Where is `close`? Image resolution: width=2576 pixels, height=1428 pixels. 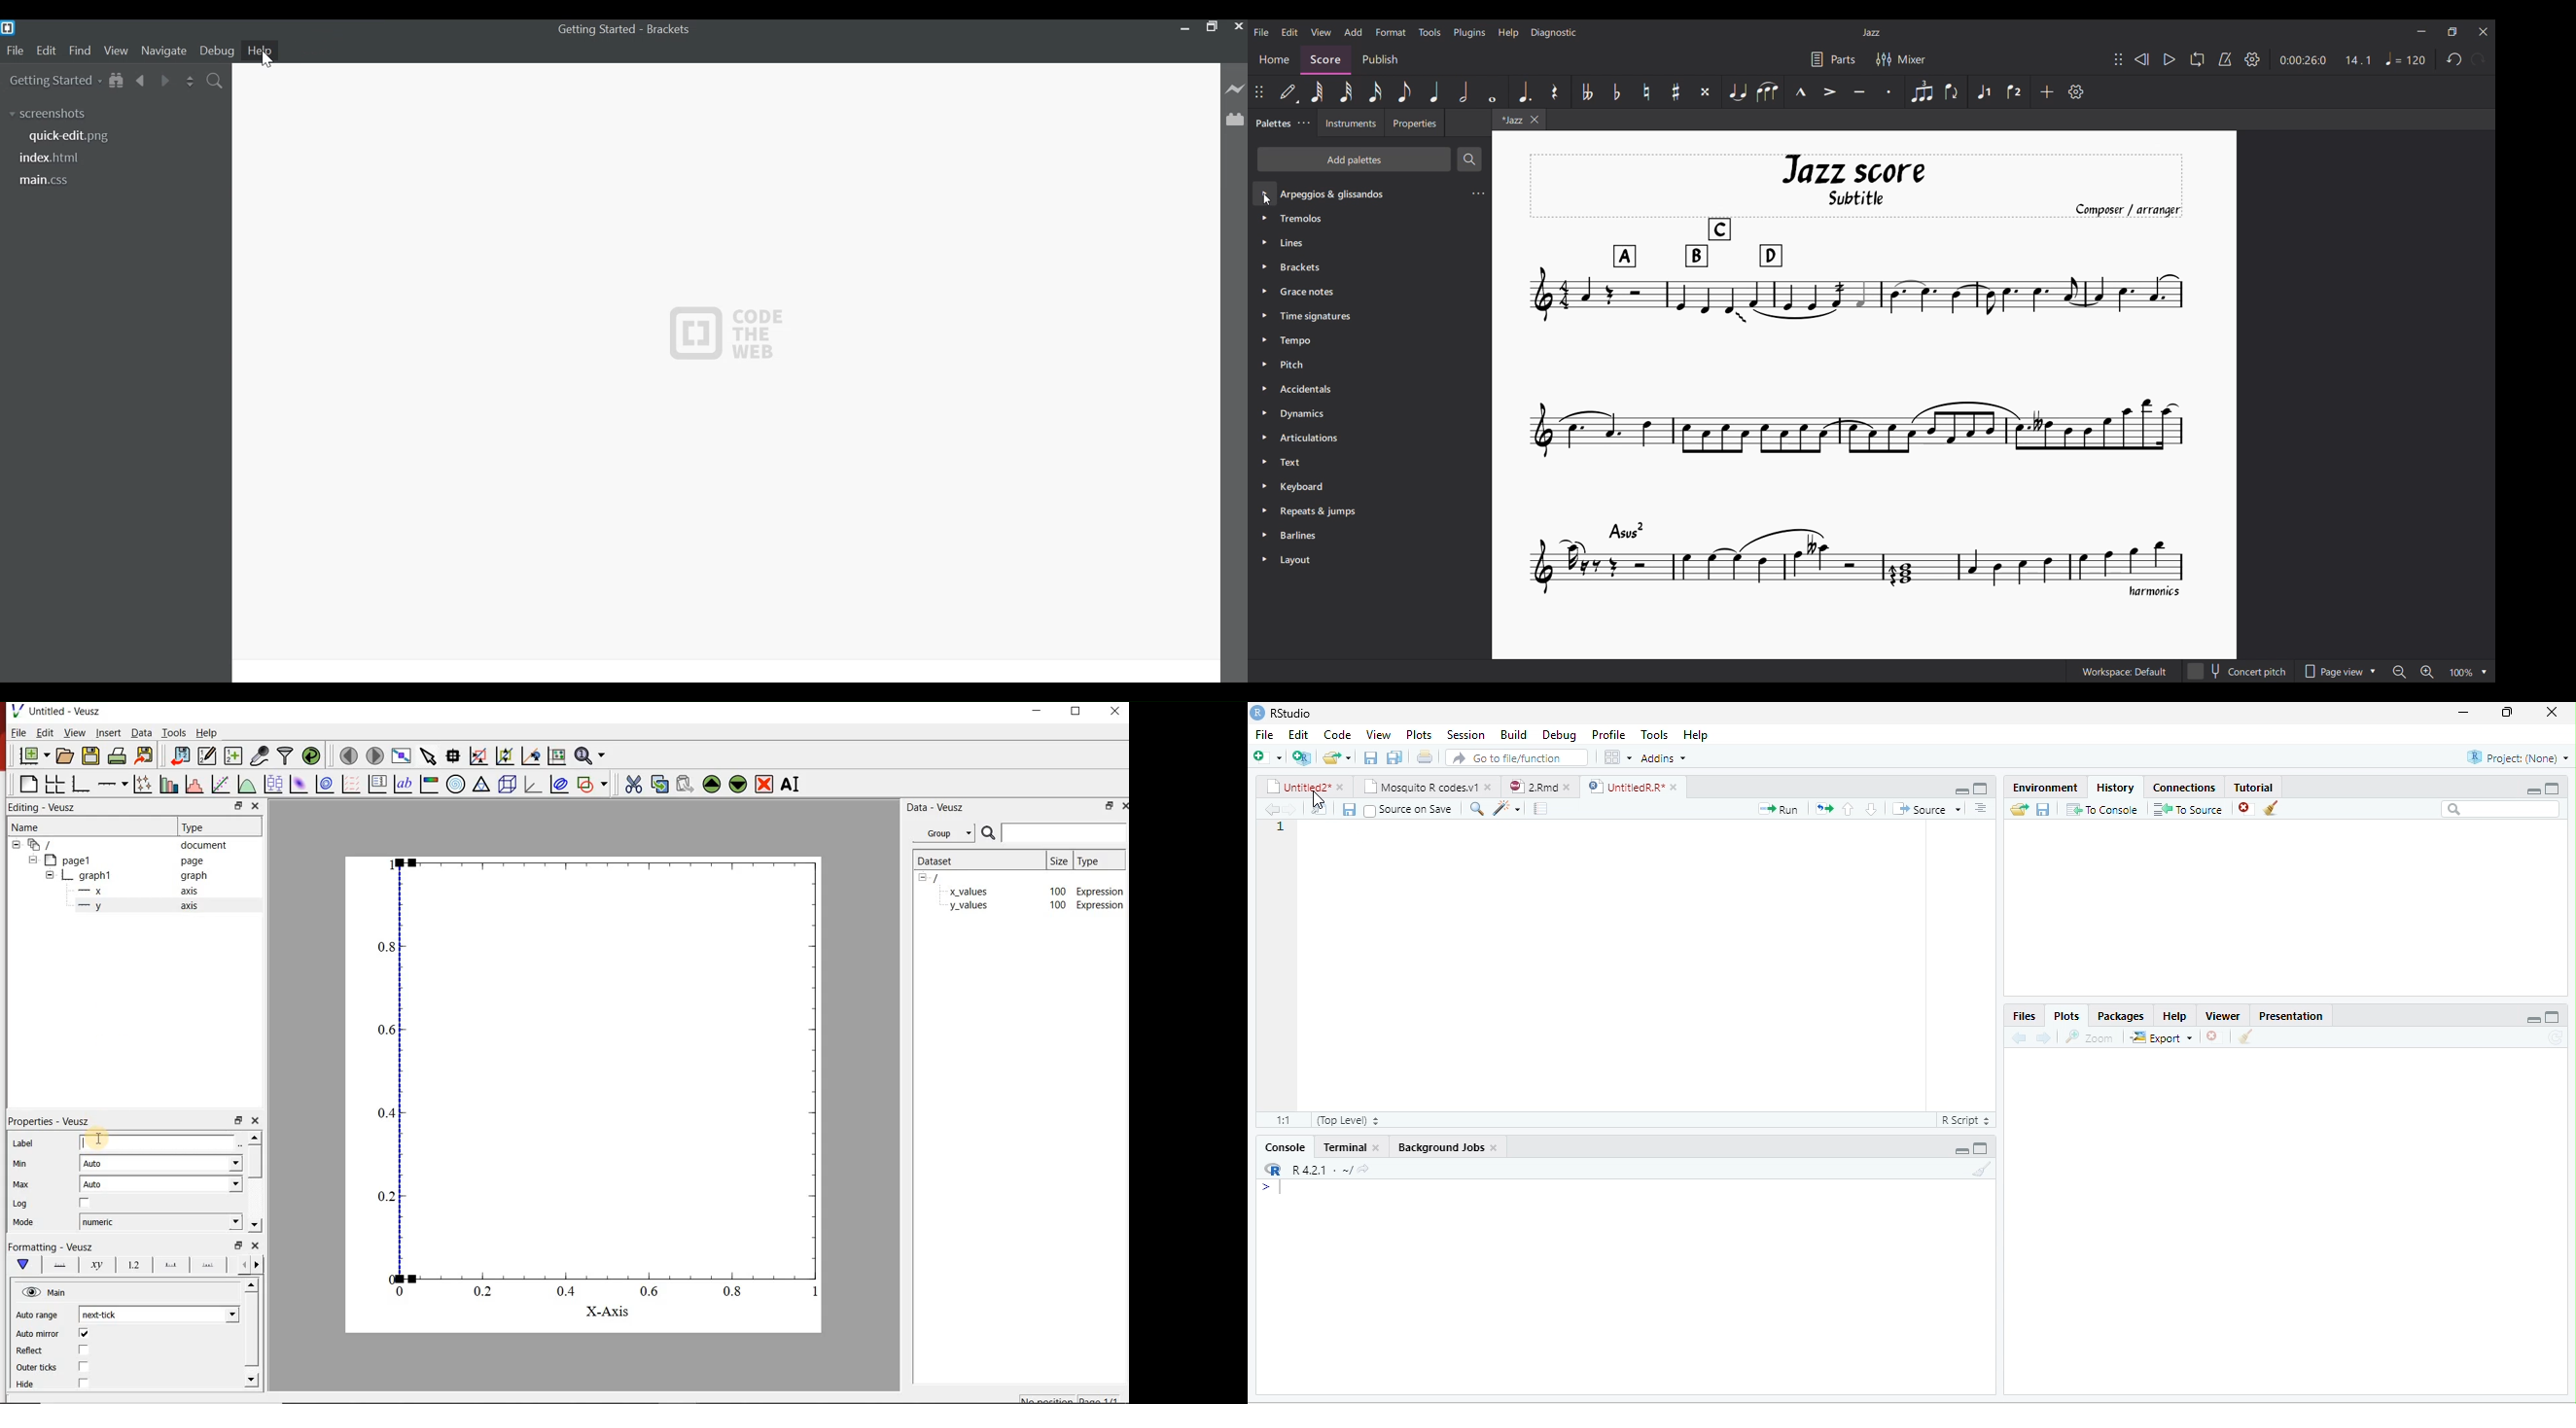 close is located at coordinates (2241, 809).